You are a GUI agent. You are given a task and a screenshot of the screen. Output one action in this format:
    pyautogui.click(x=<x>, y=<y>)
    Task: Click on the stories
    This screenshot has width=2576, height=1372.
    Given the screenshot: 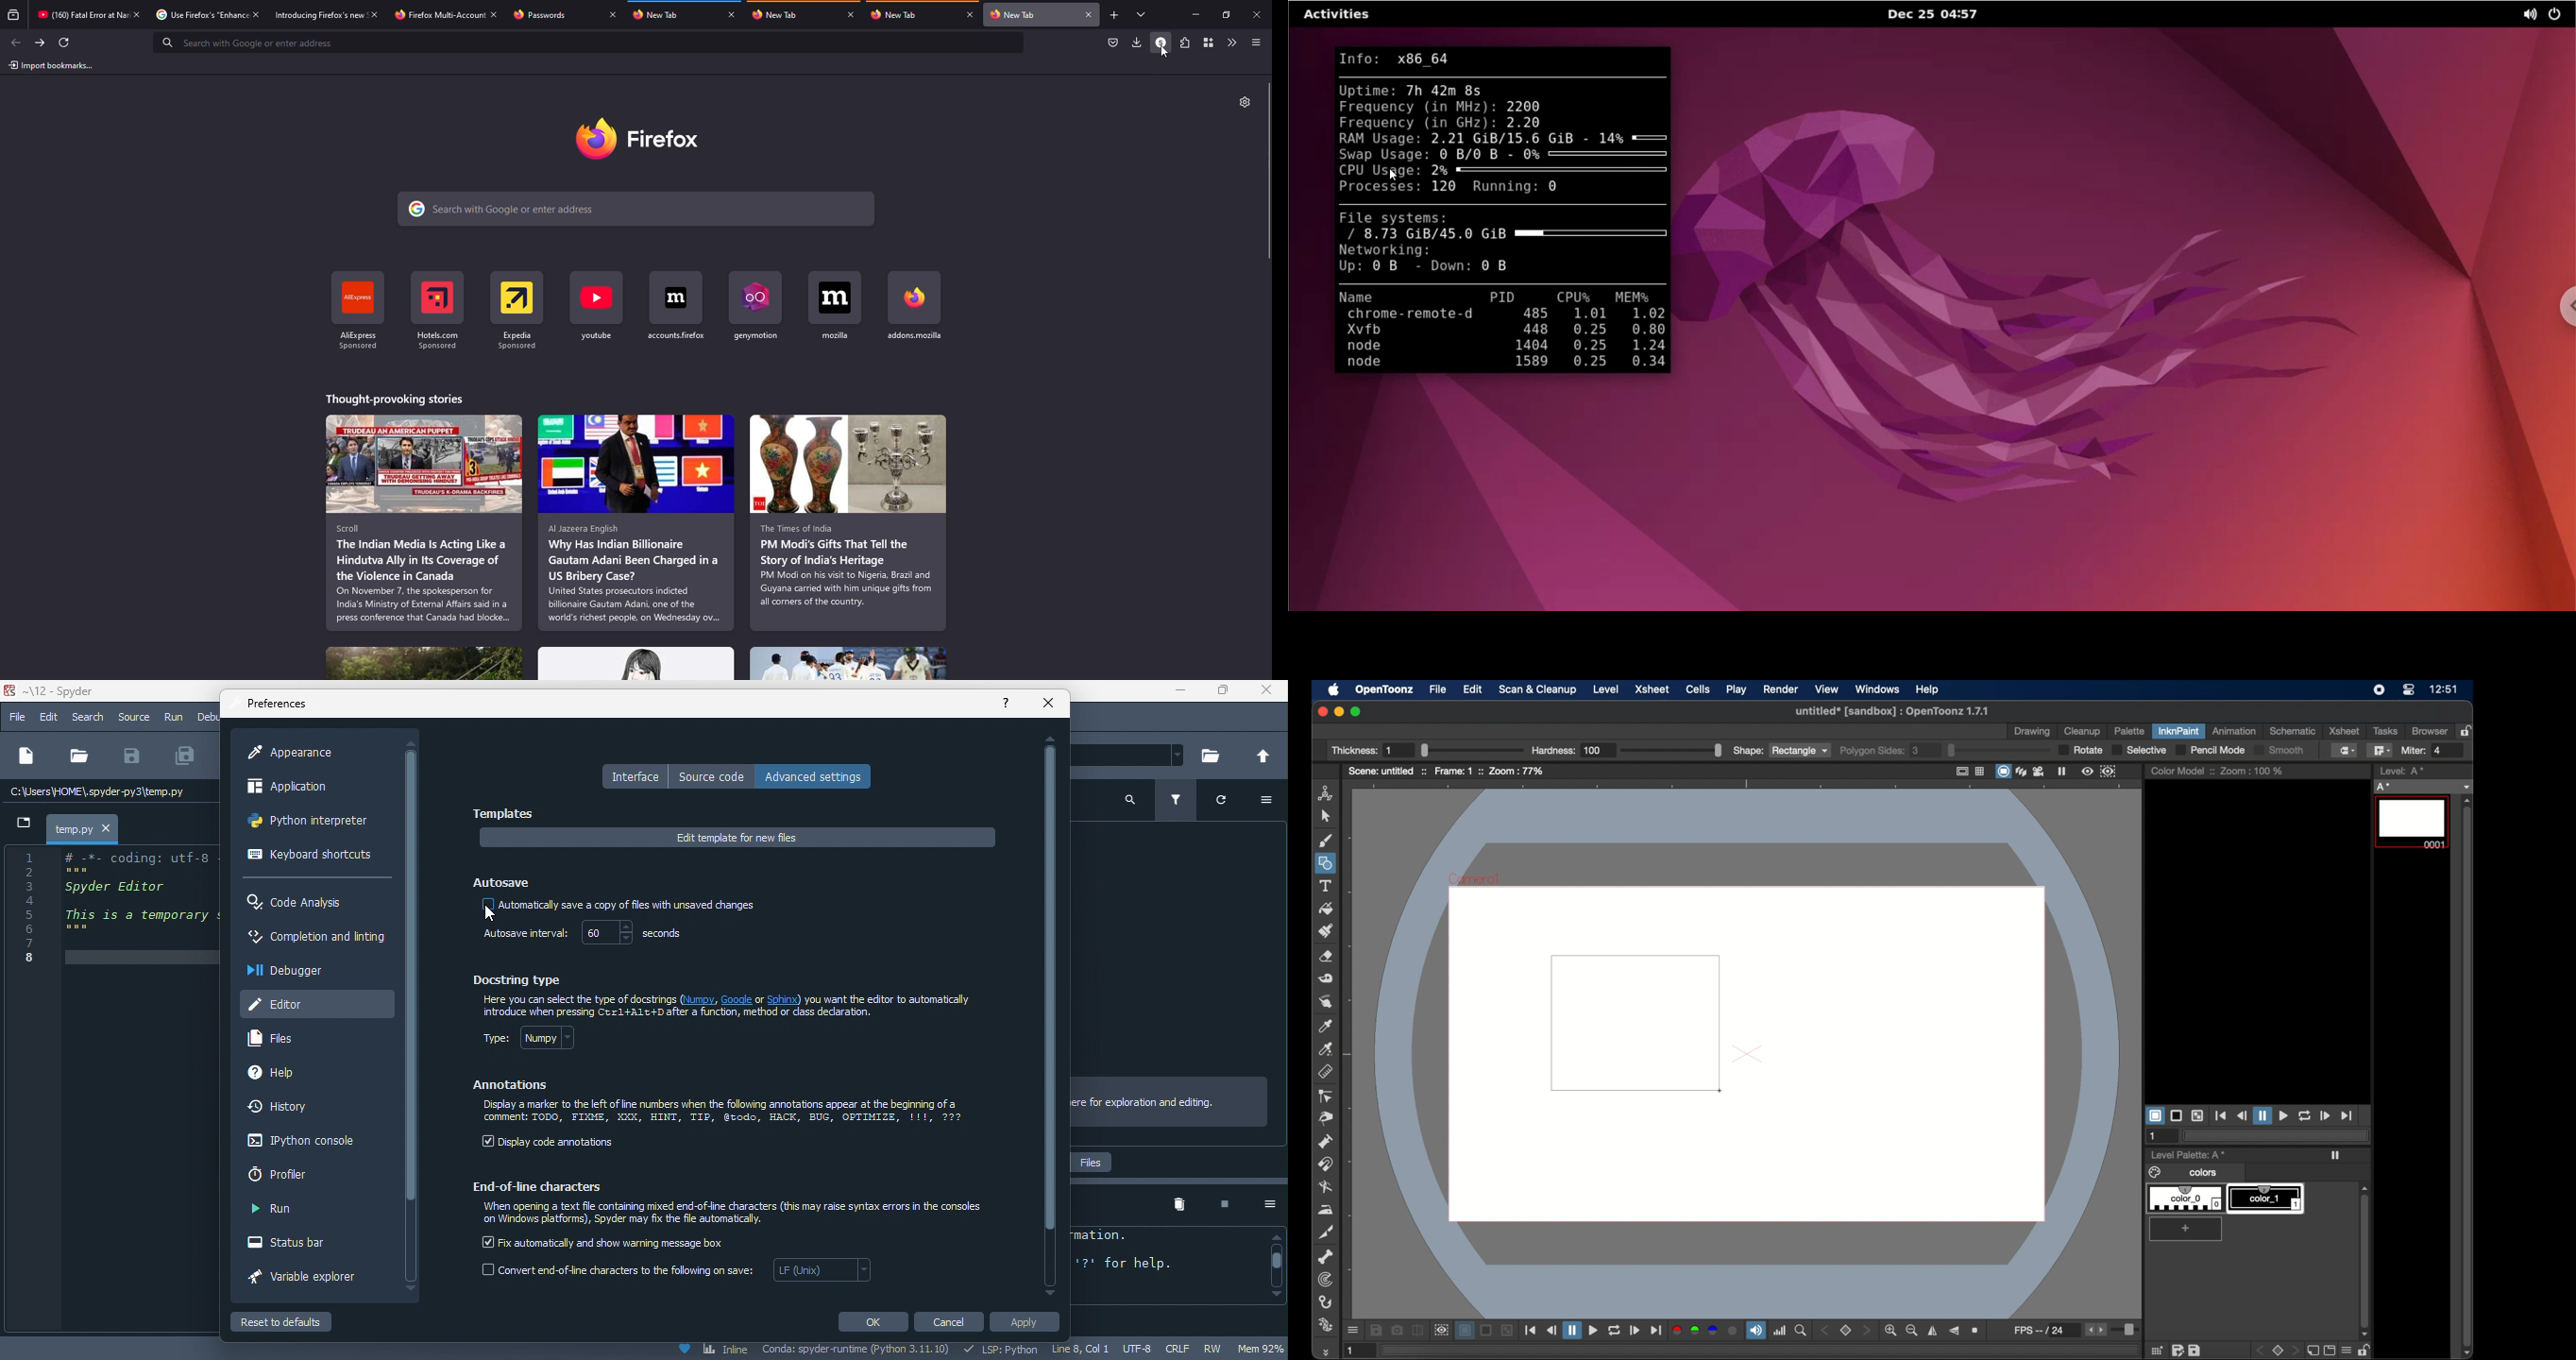 What is the action you would take?
    pyautogui.click(x=637, y=663)
    